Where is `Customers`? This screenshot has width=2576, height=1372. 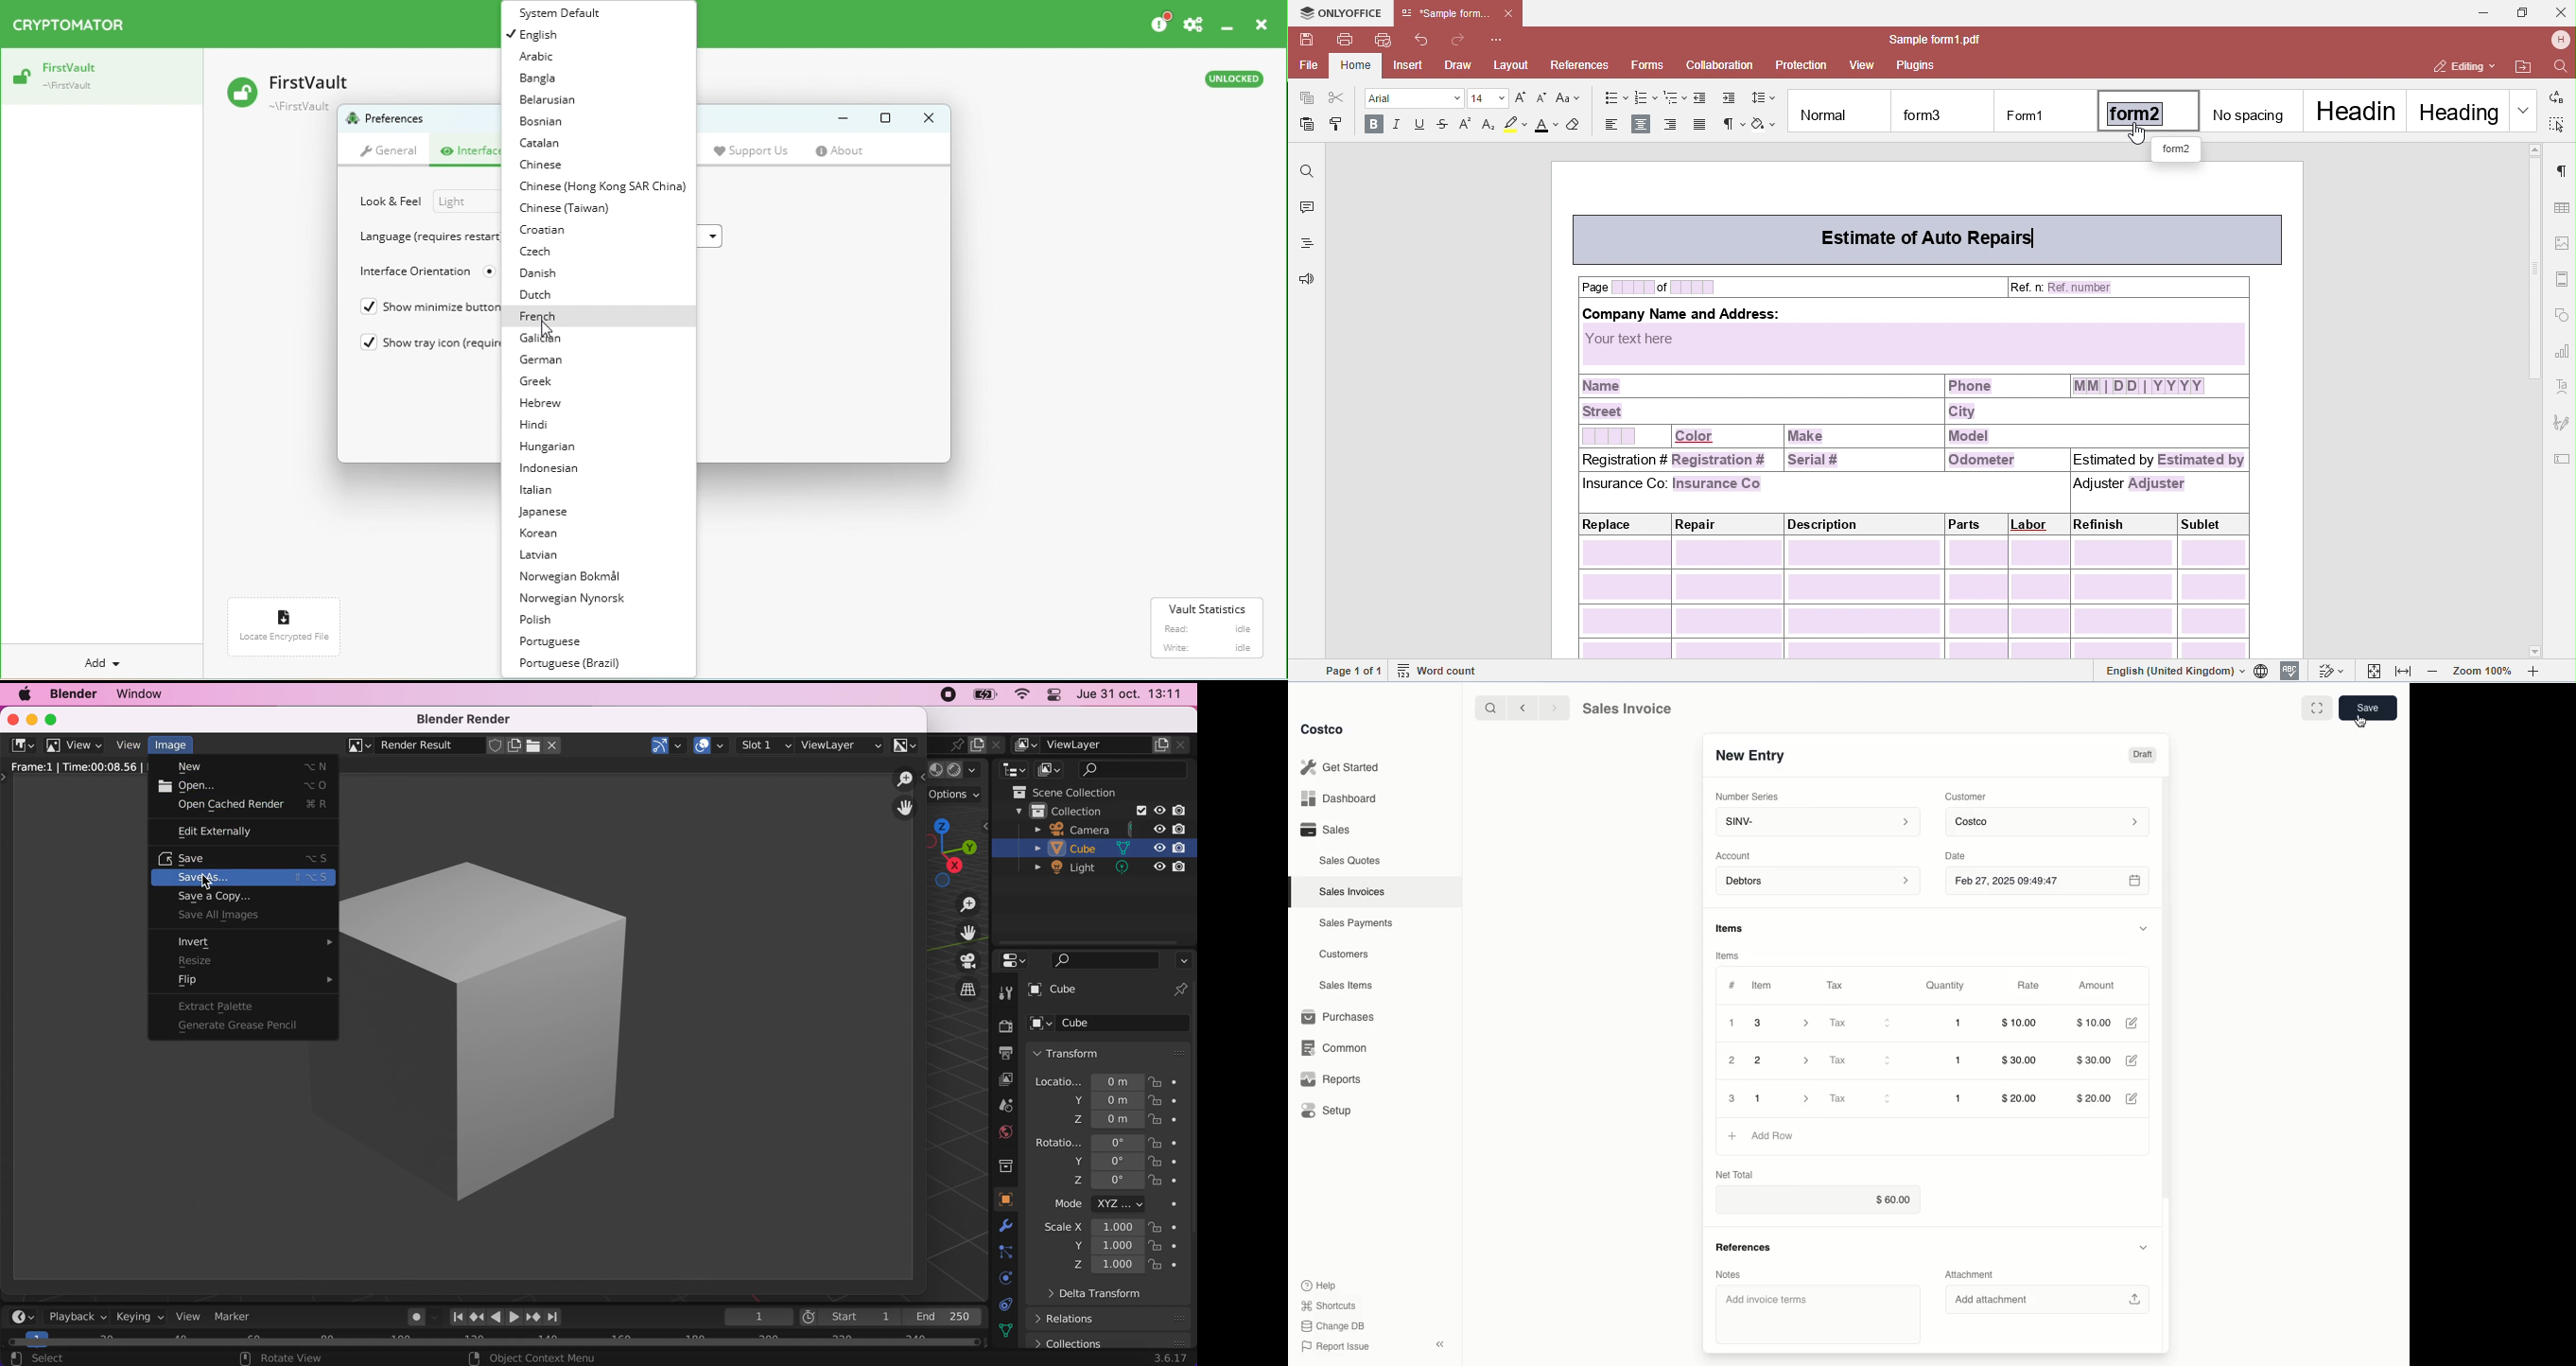
Customers is located at coordinates (1346, 954).